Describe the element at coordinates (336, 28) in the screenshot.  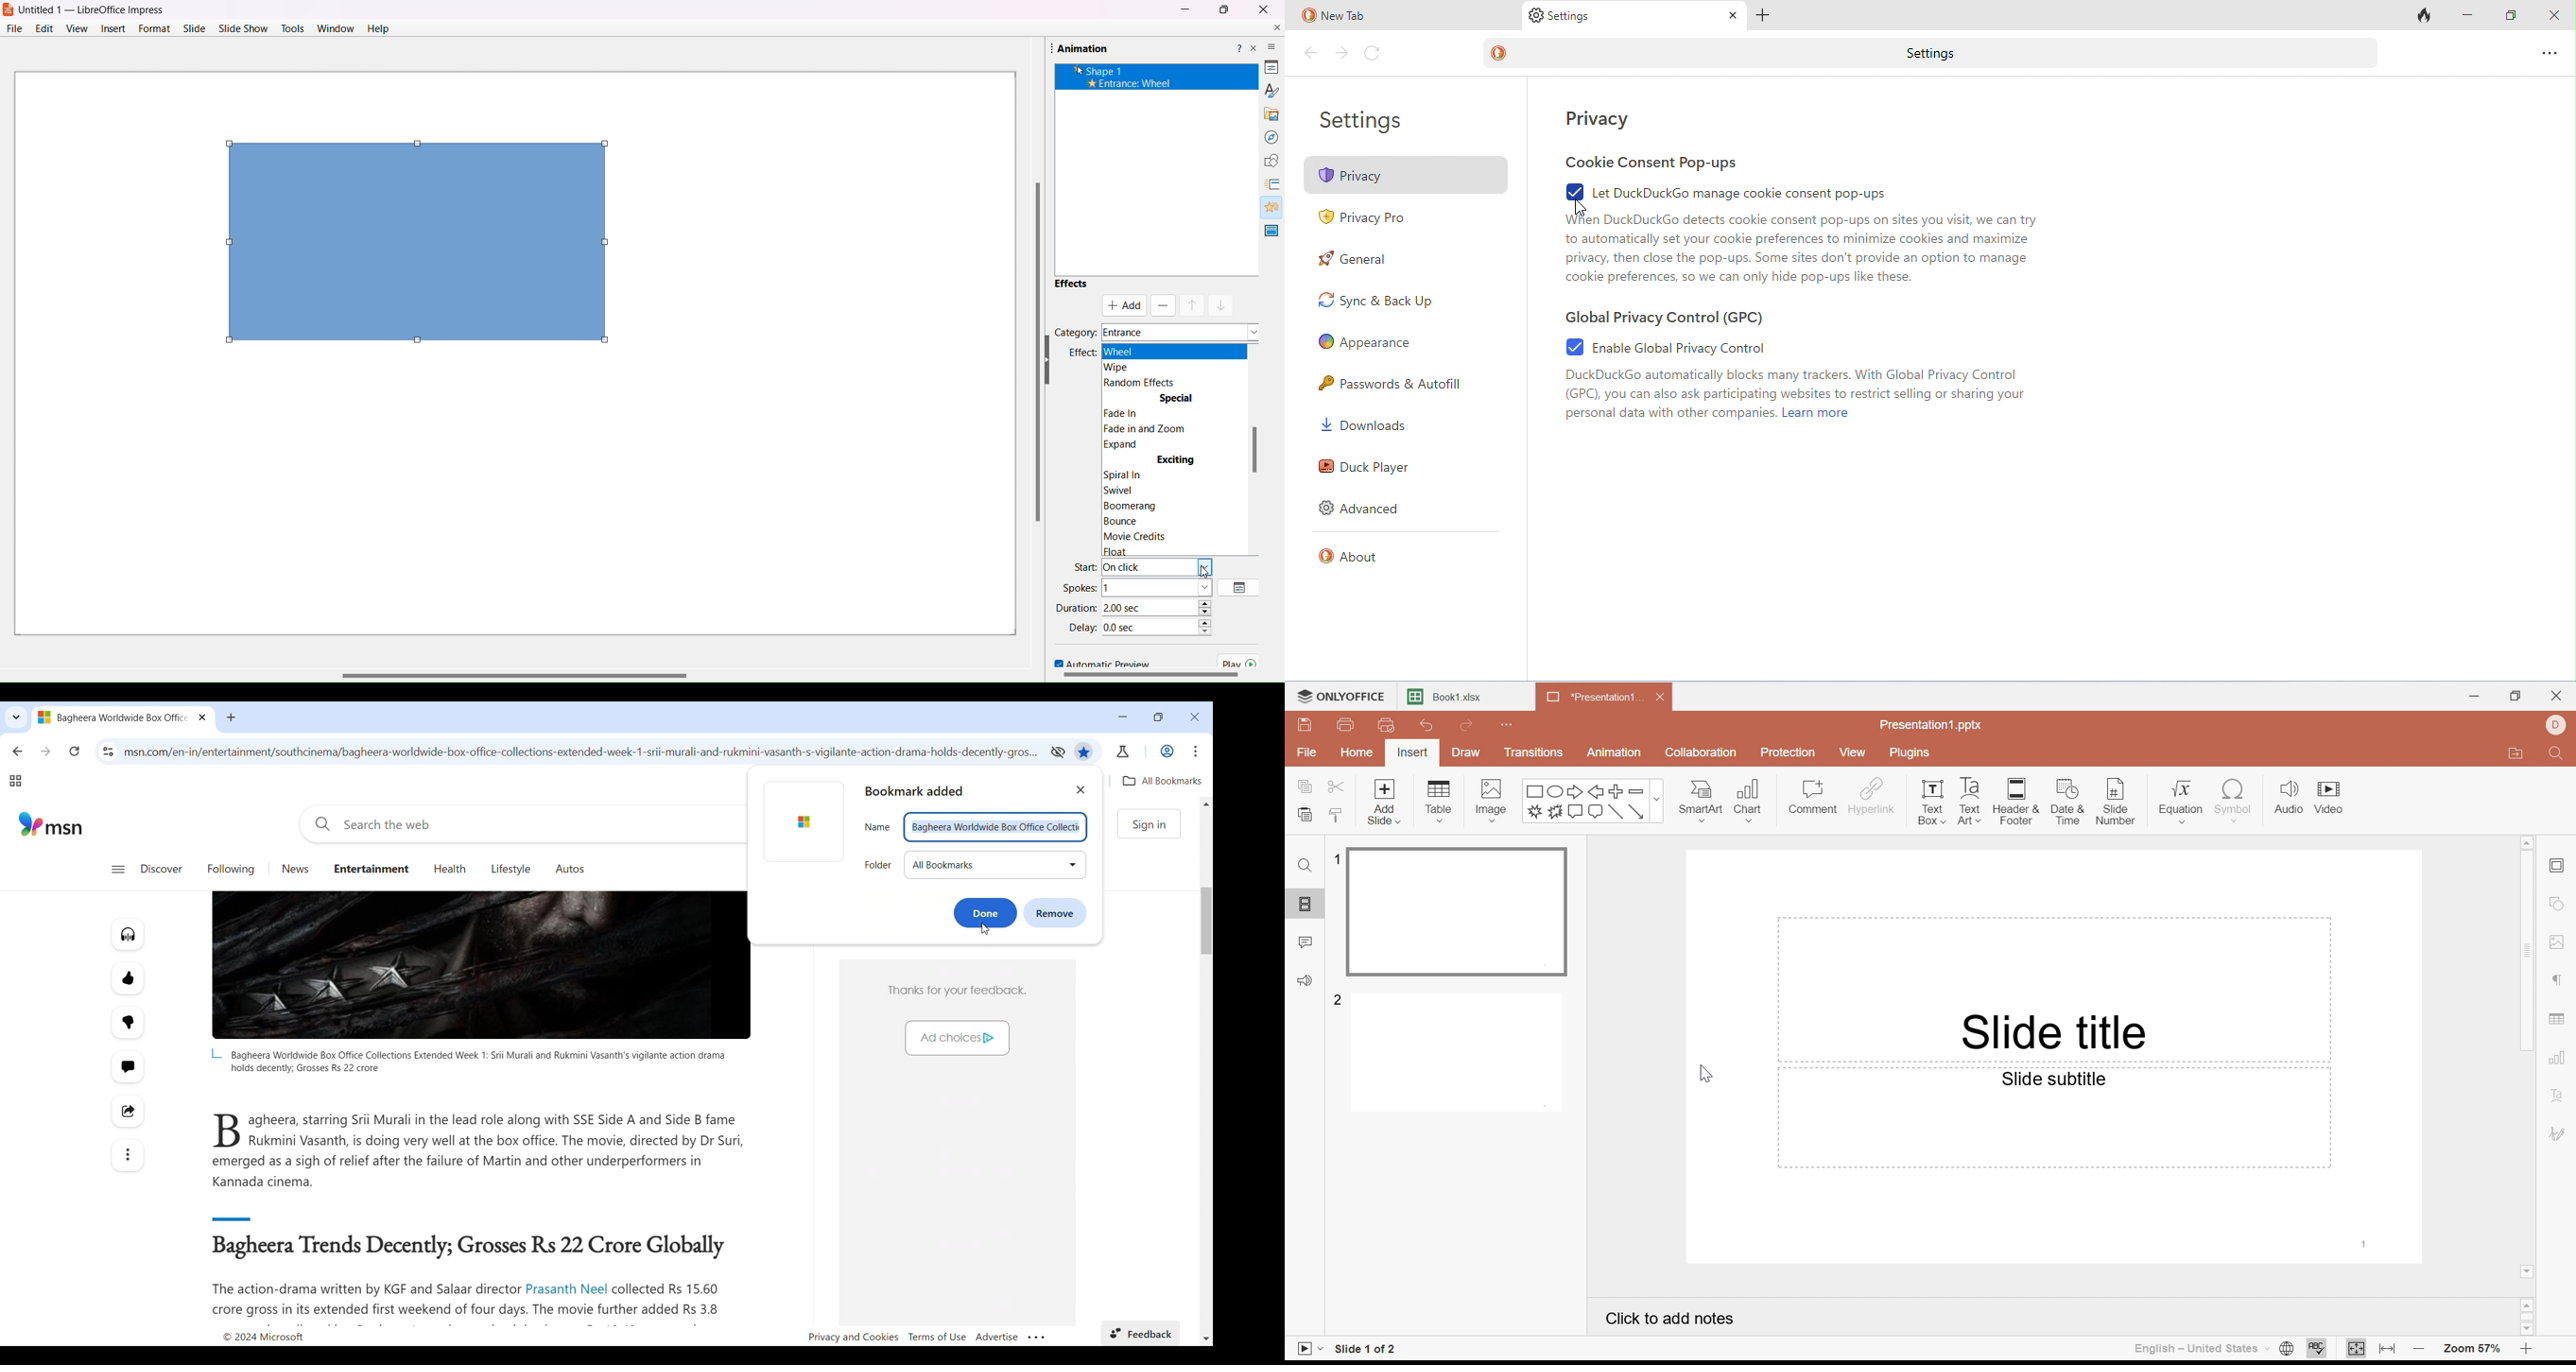
I see `Window` at that location.